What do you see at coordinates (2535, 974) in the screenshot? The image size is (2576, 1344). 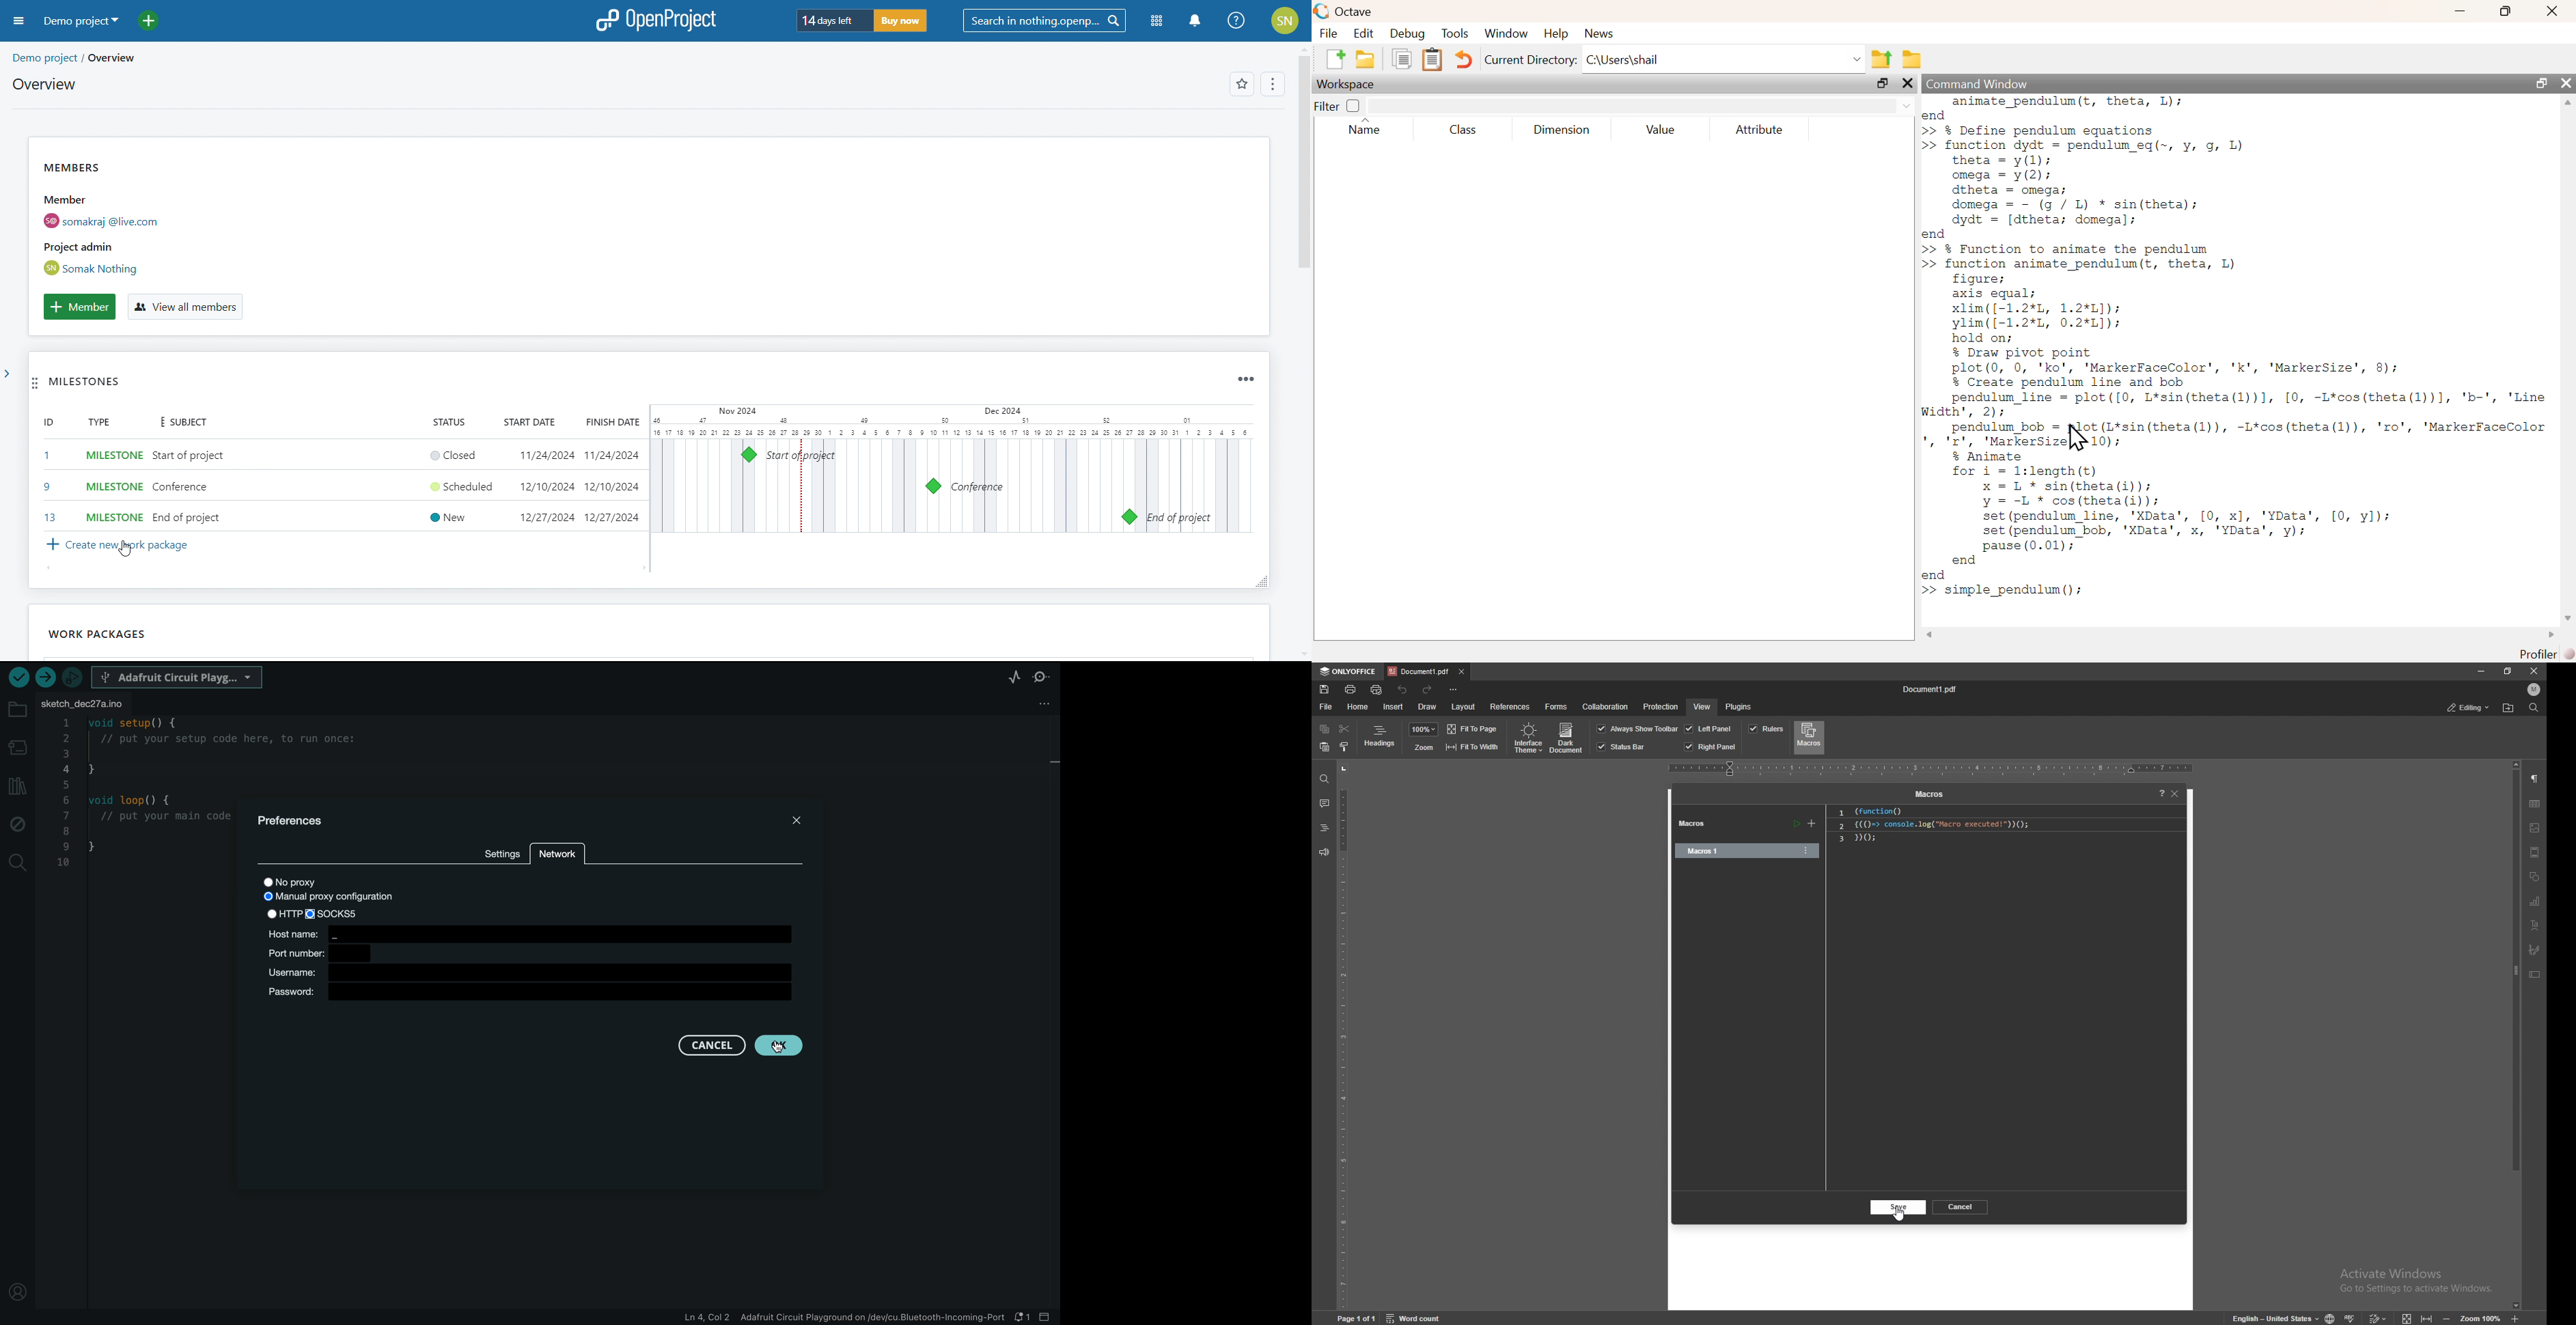 I see `text box` at bounding box center [2535, 974].